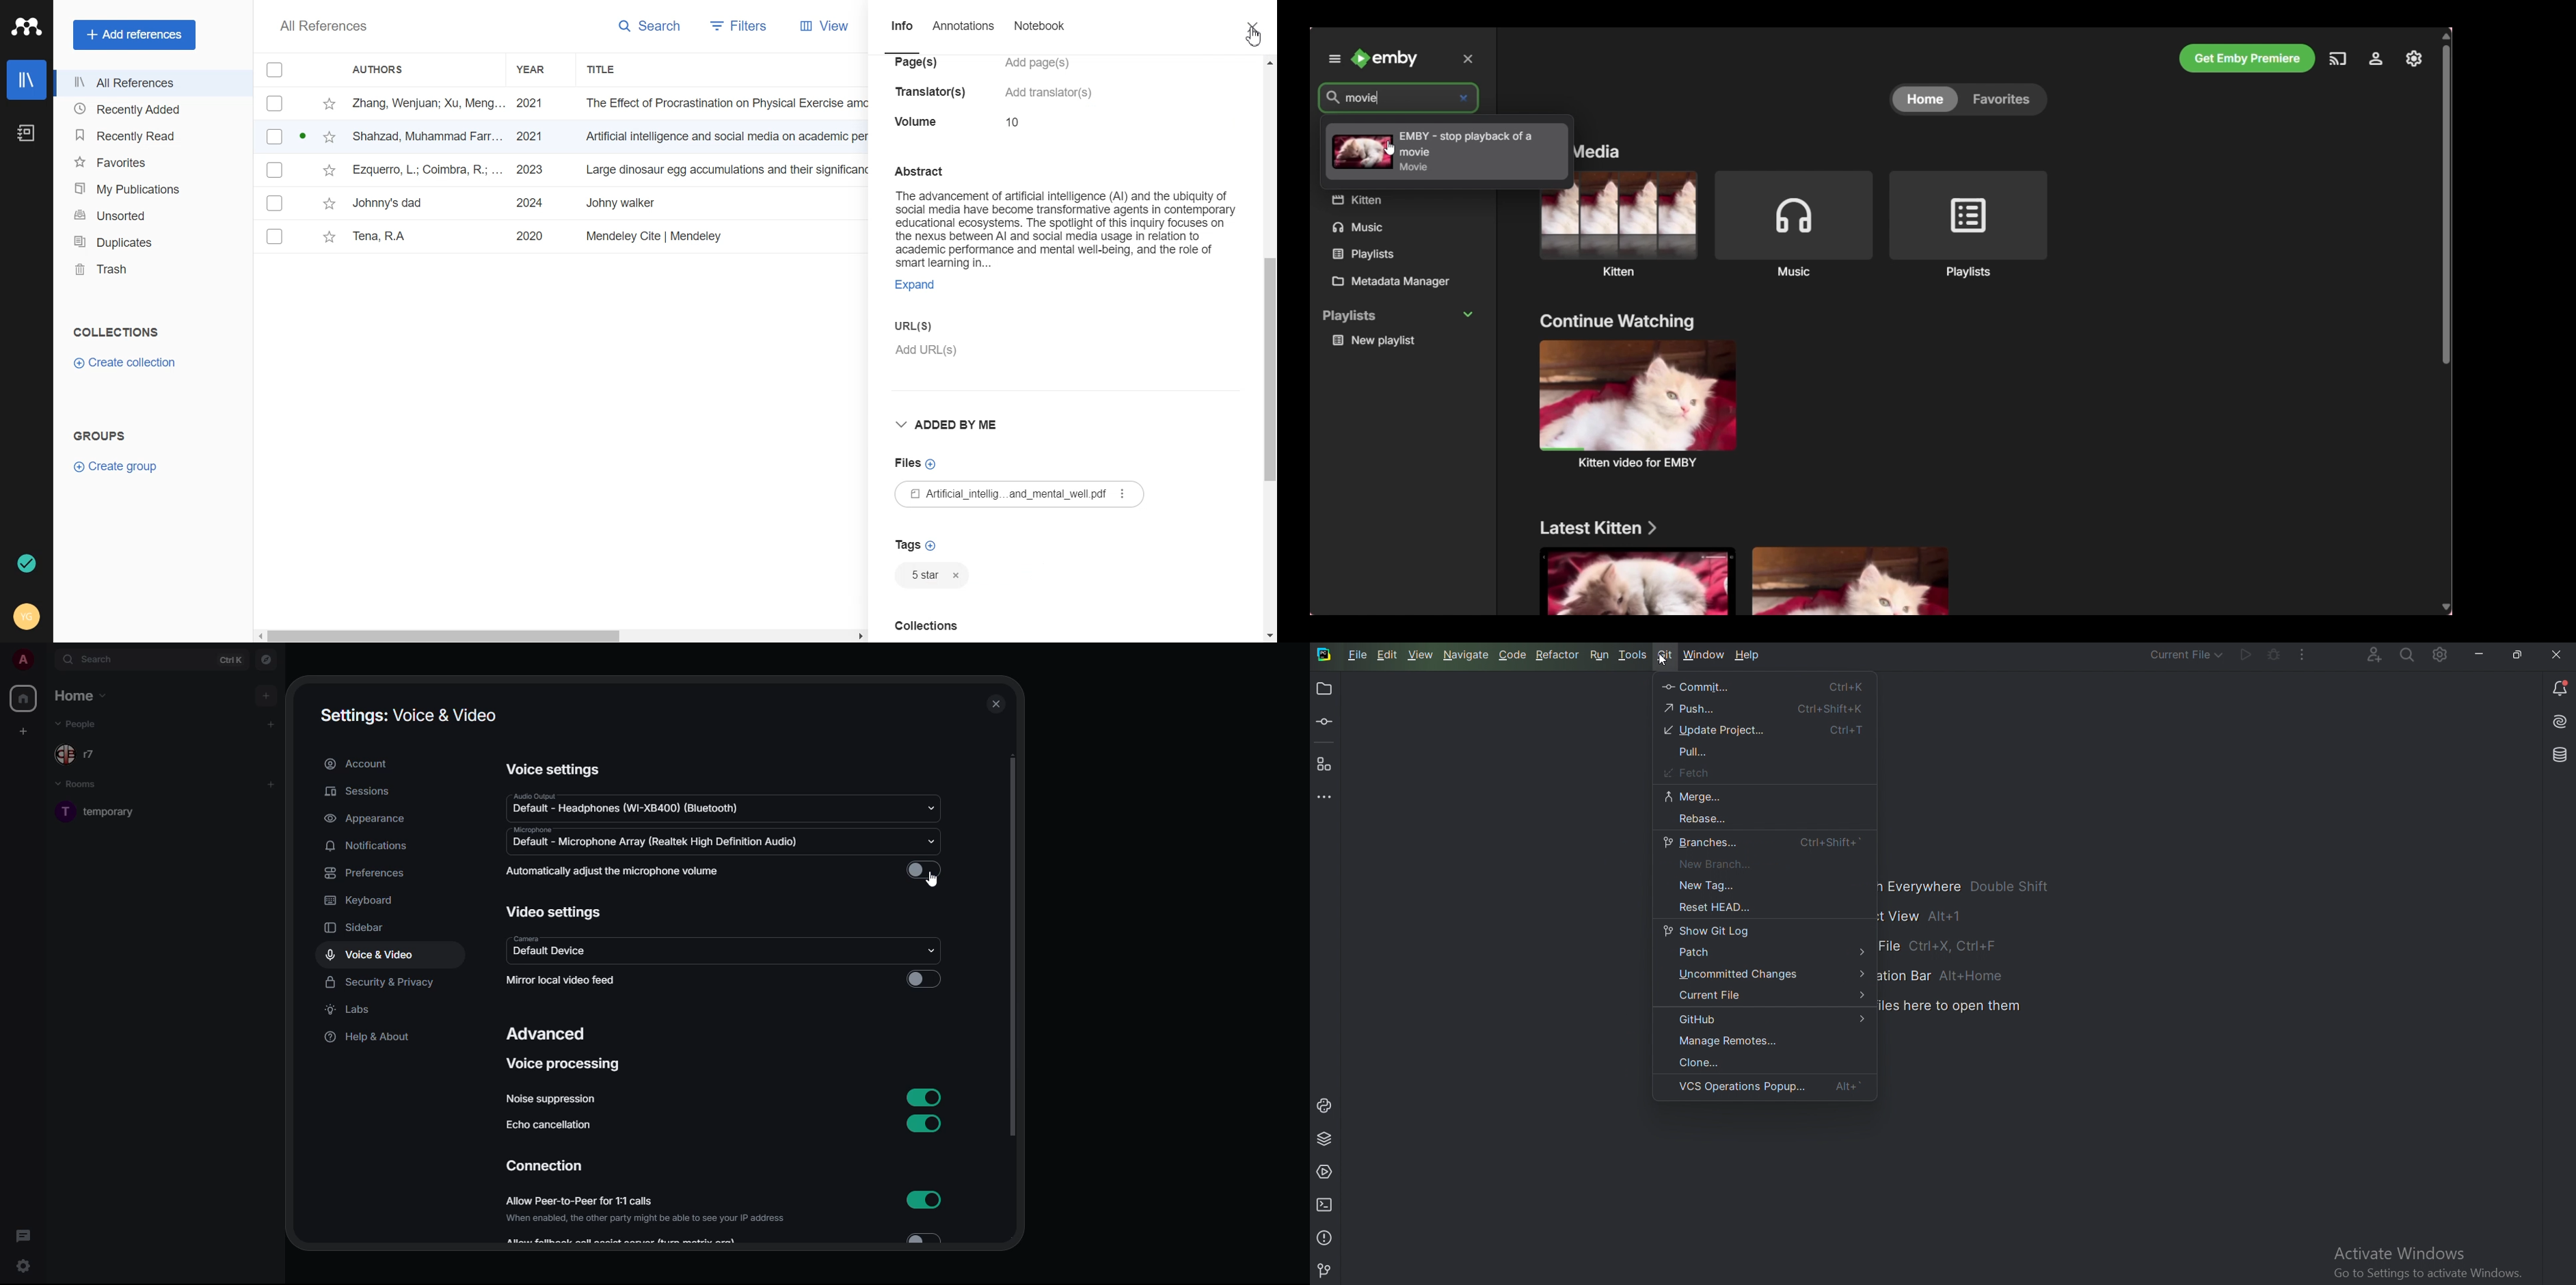  I want to click on Branches, so click(1763, 843).